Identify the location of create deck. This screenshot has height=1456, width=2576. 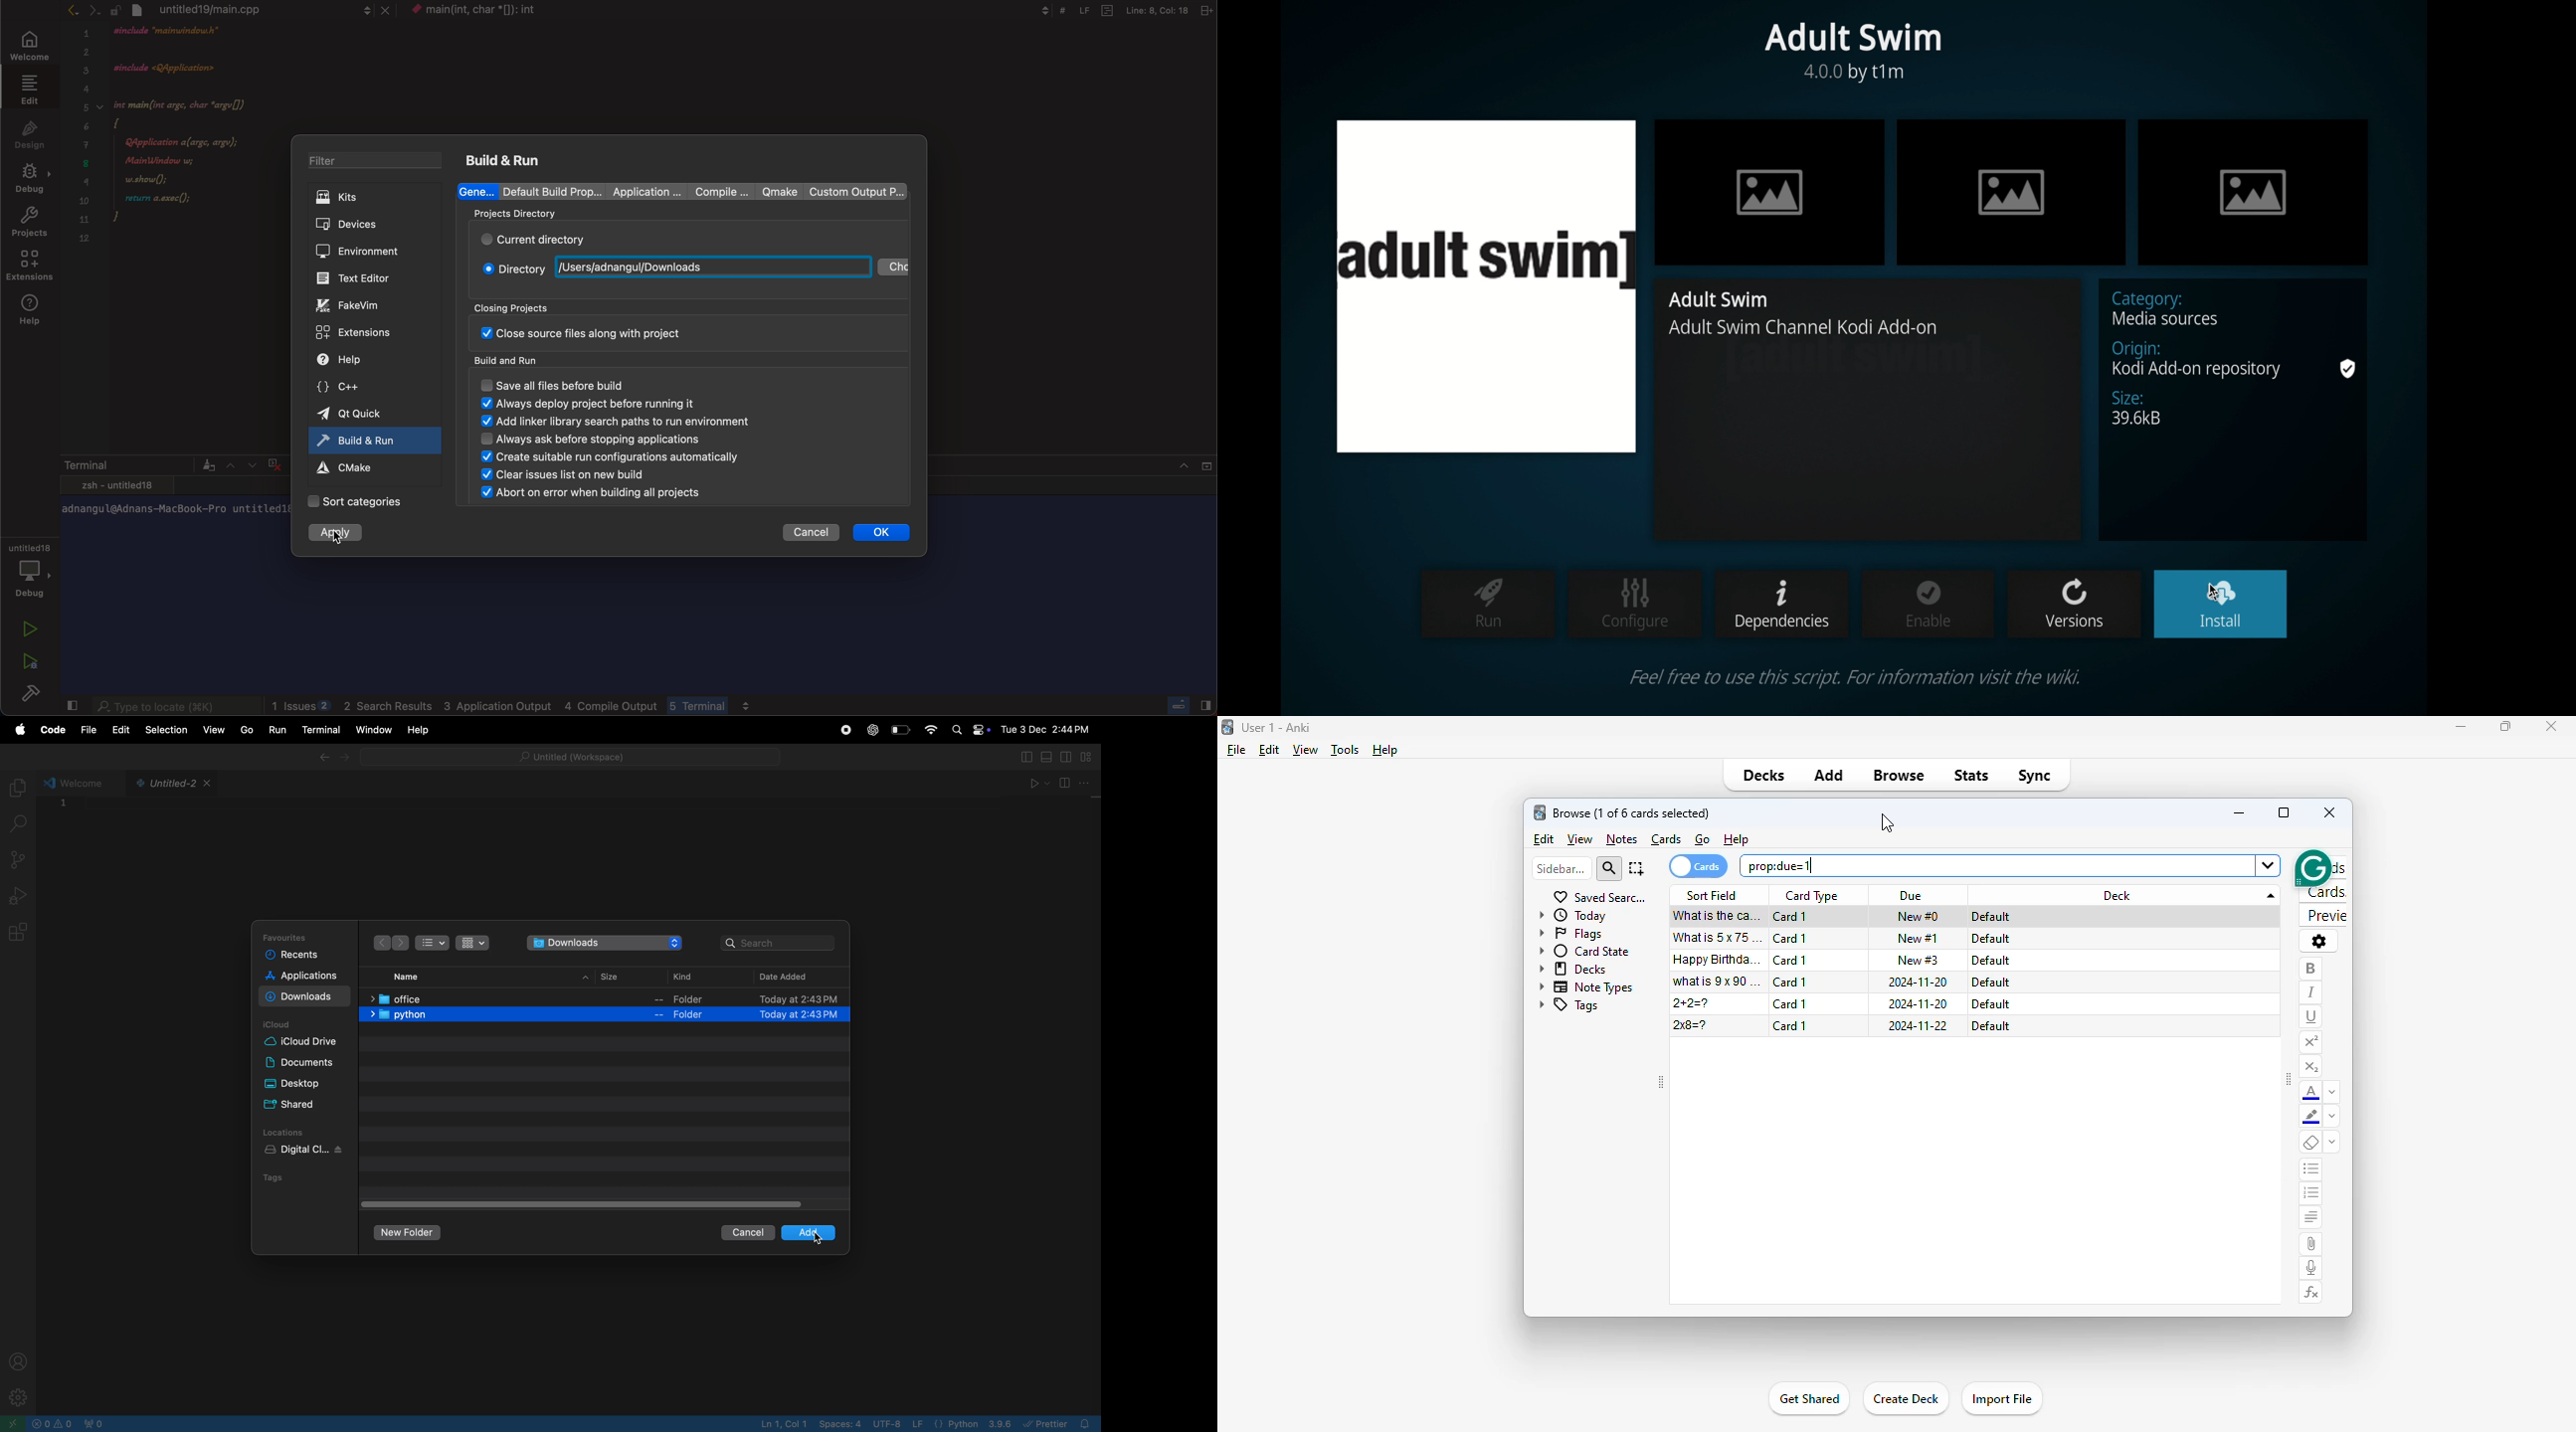
(1906, 1398).